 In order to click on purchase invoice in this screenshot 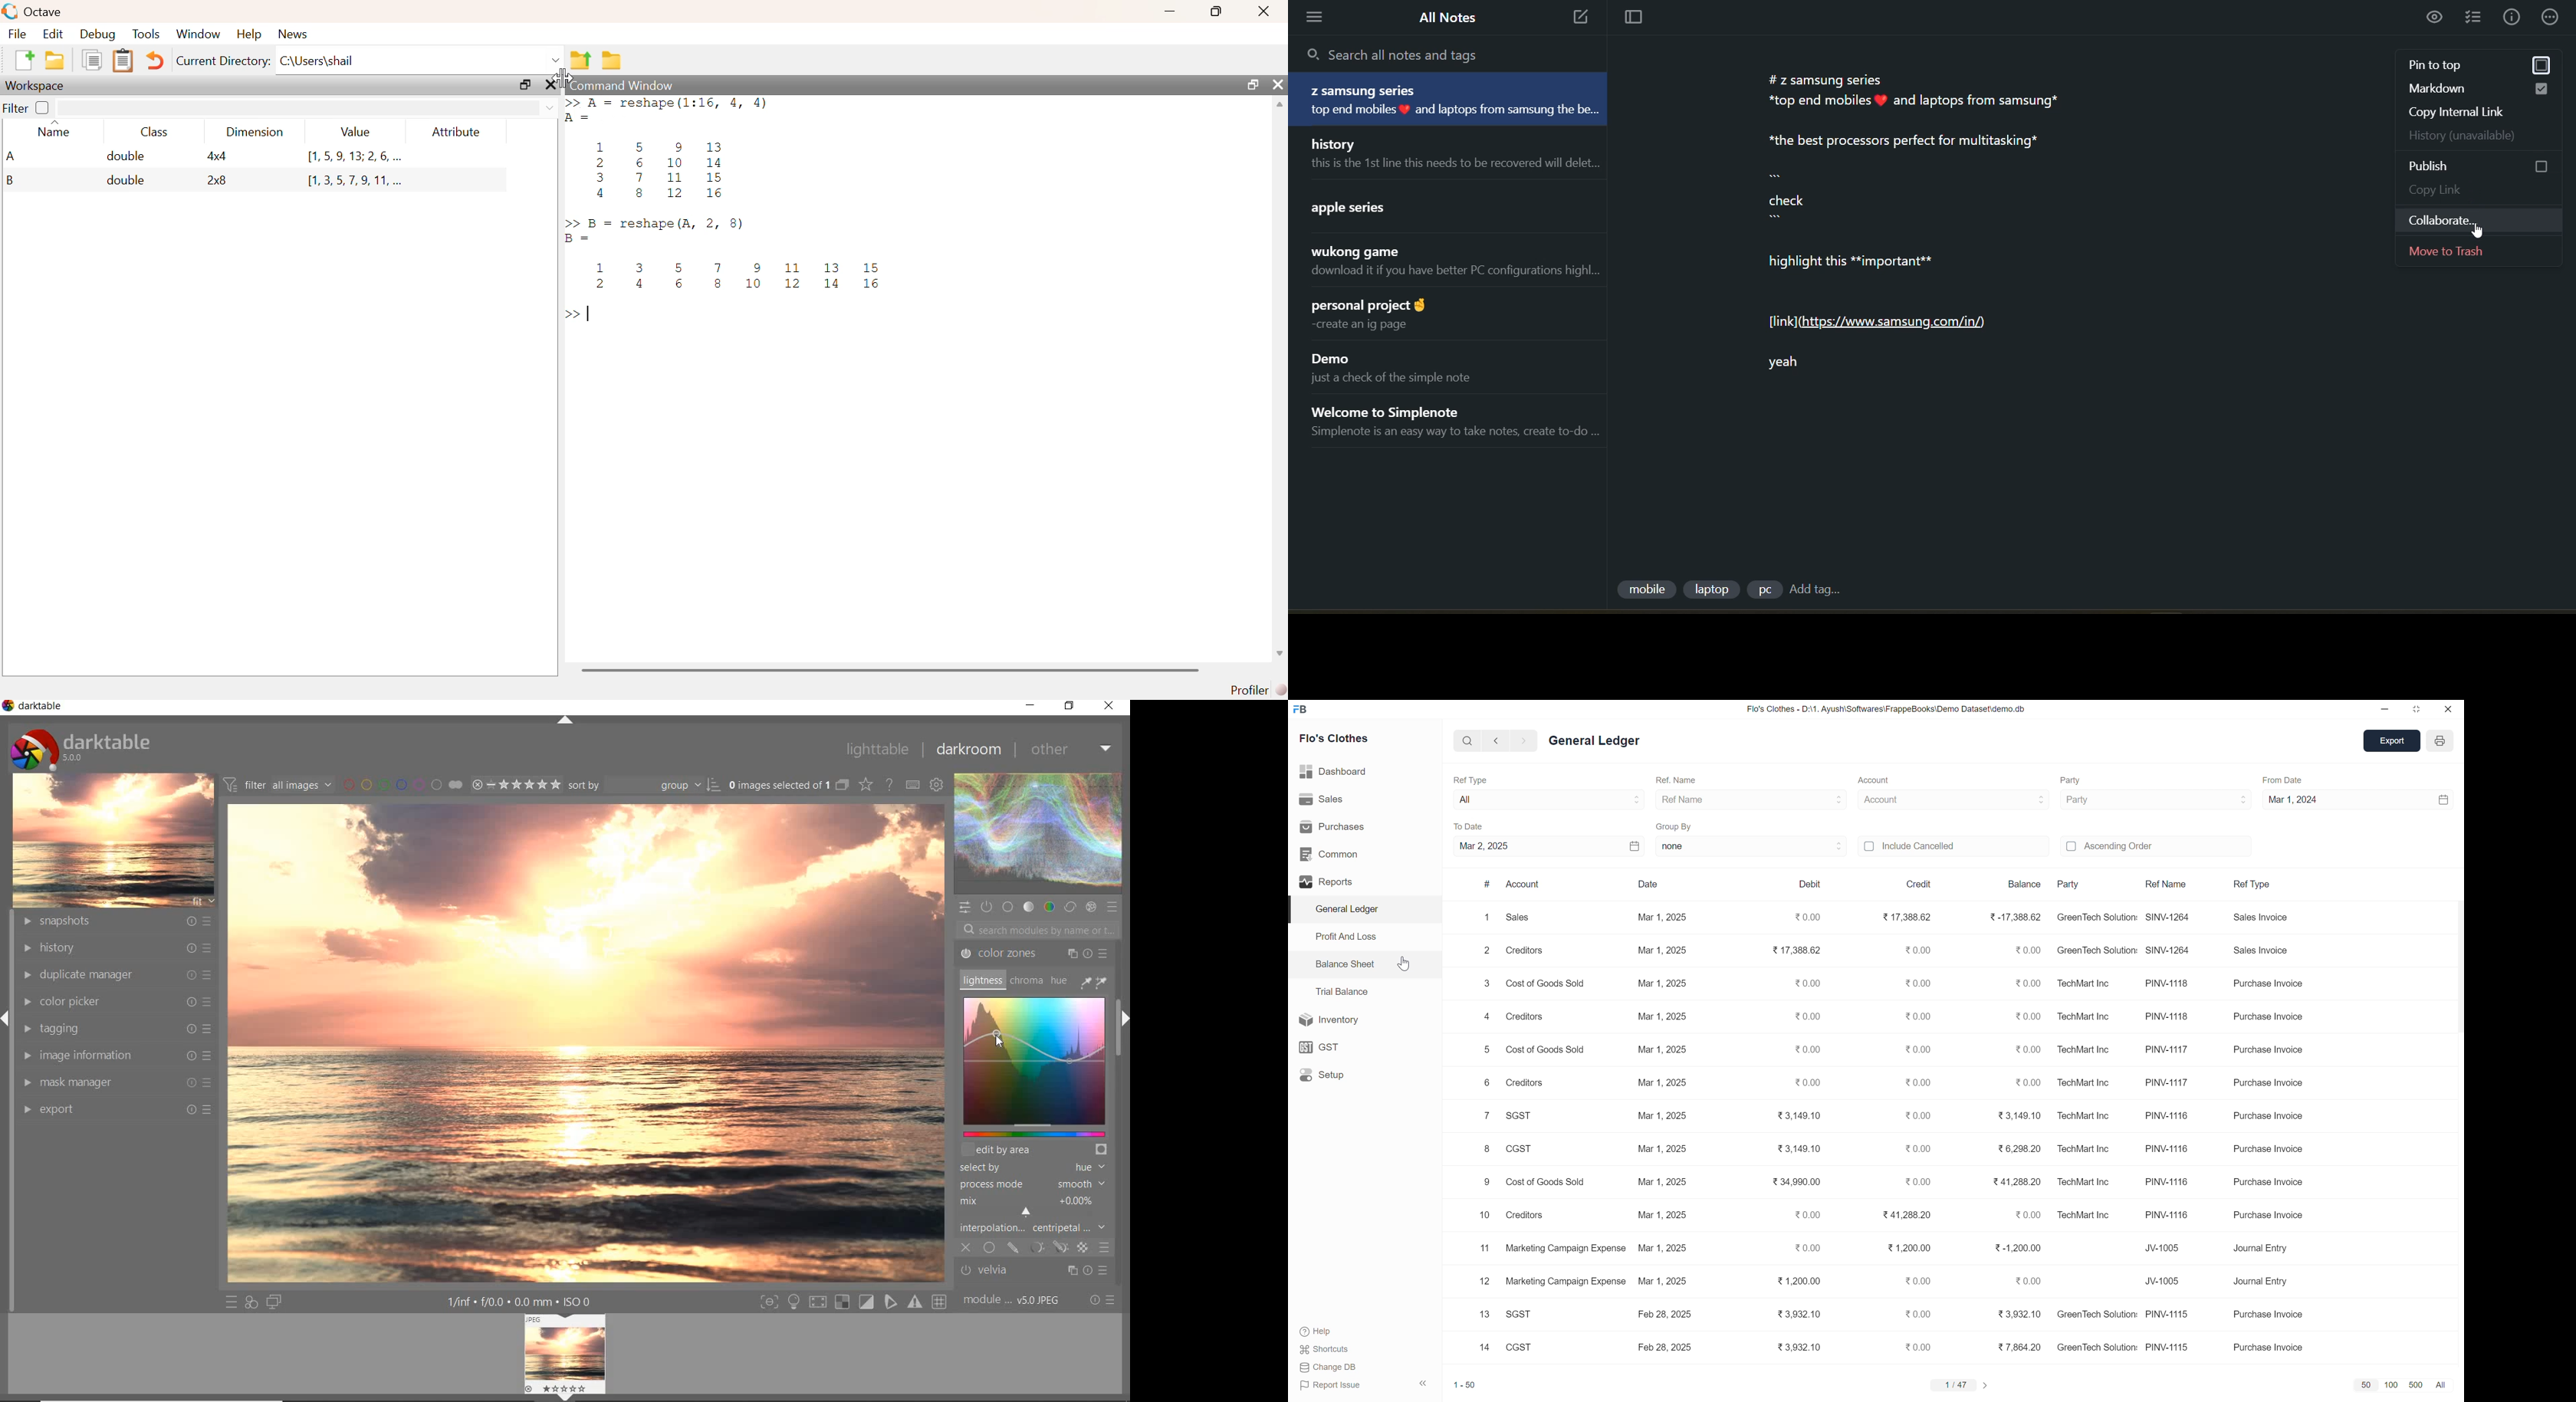, I will do `click(2269, 1147)`.